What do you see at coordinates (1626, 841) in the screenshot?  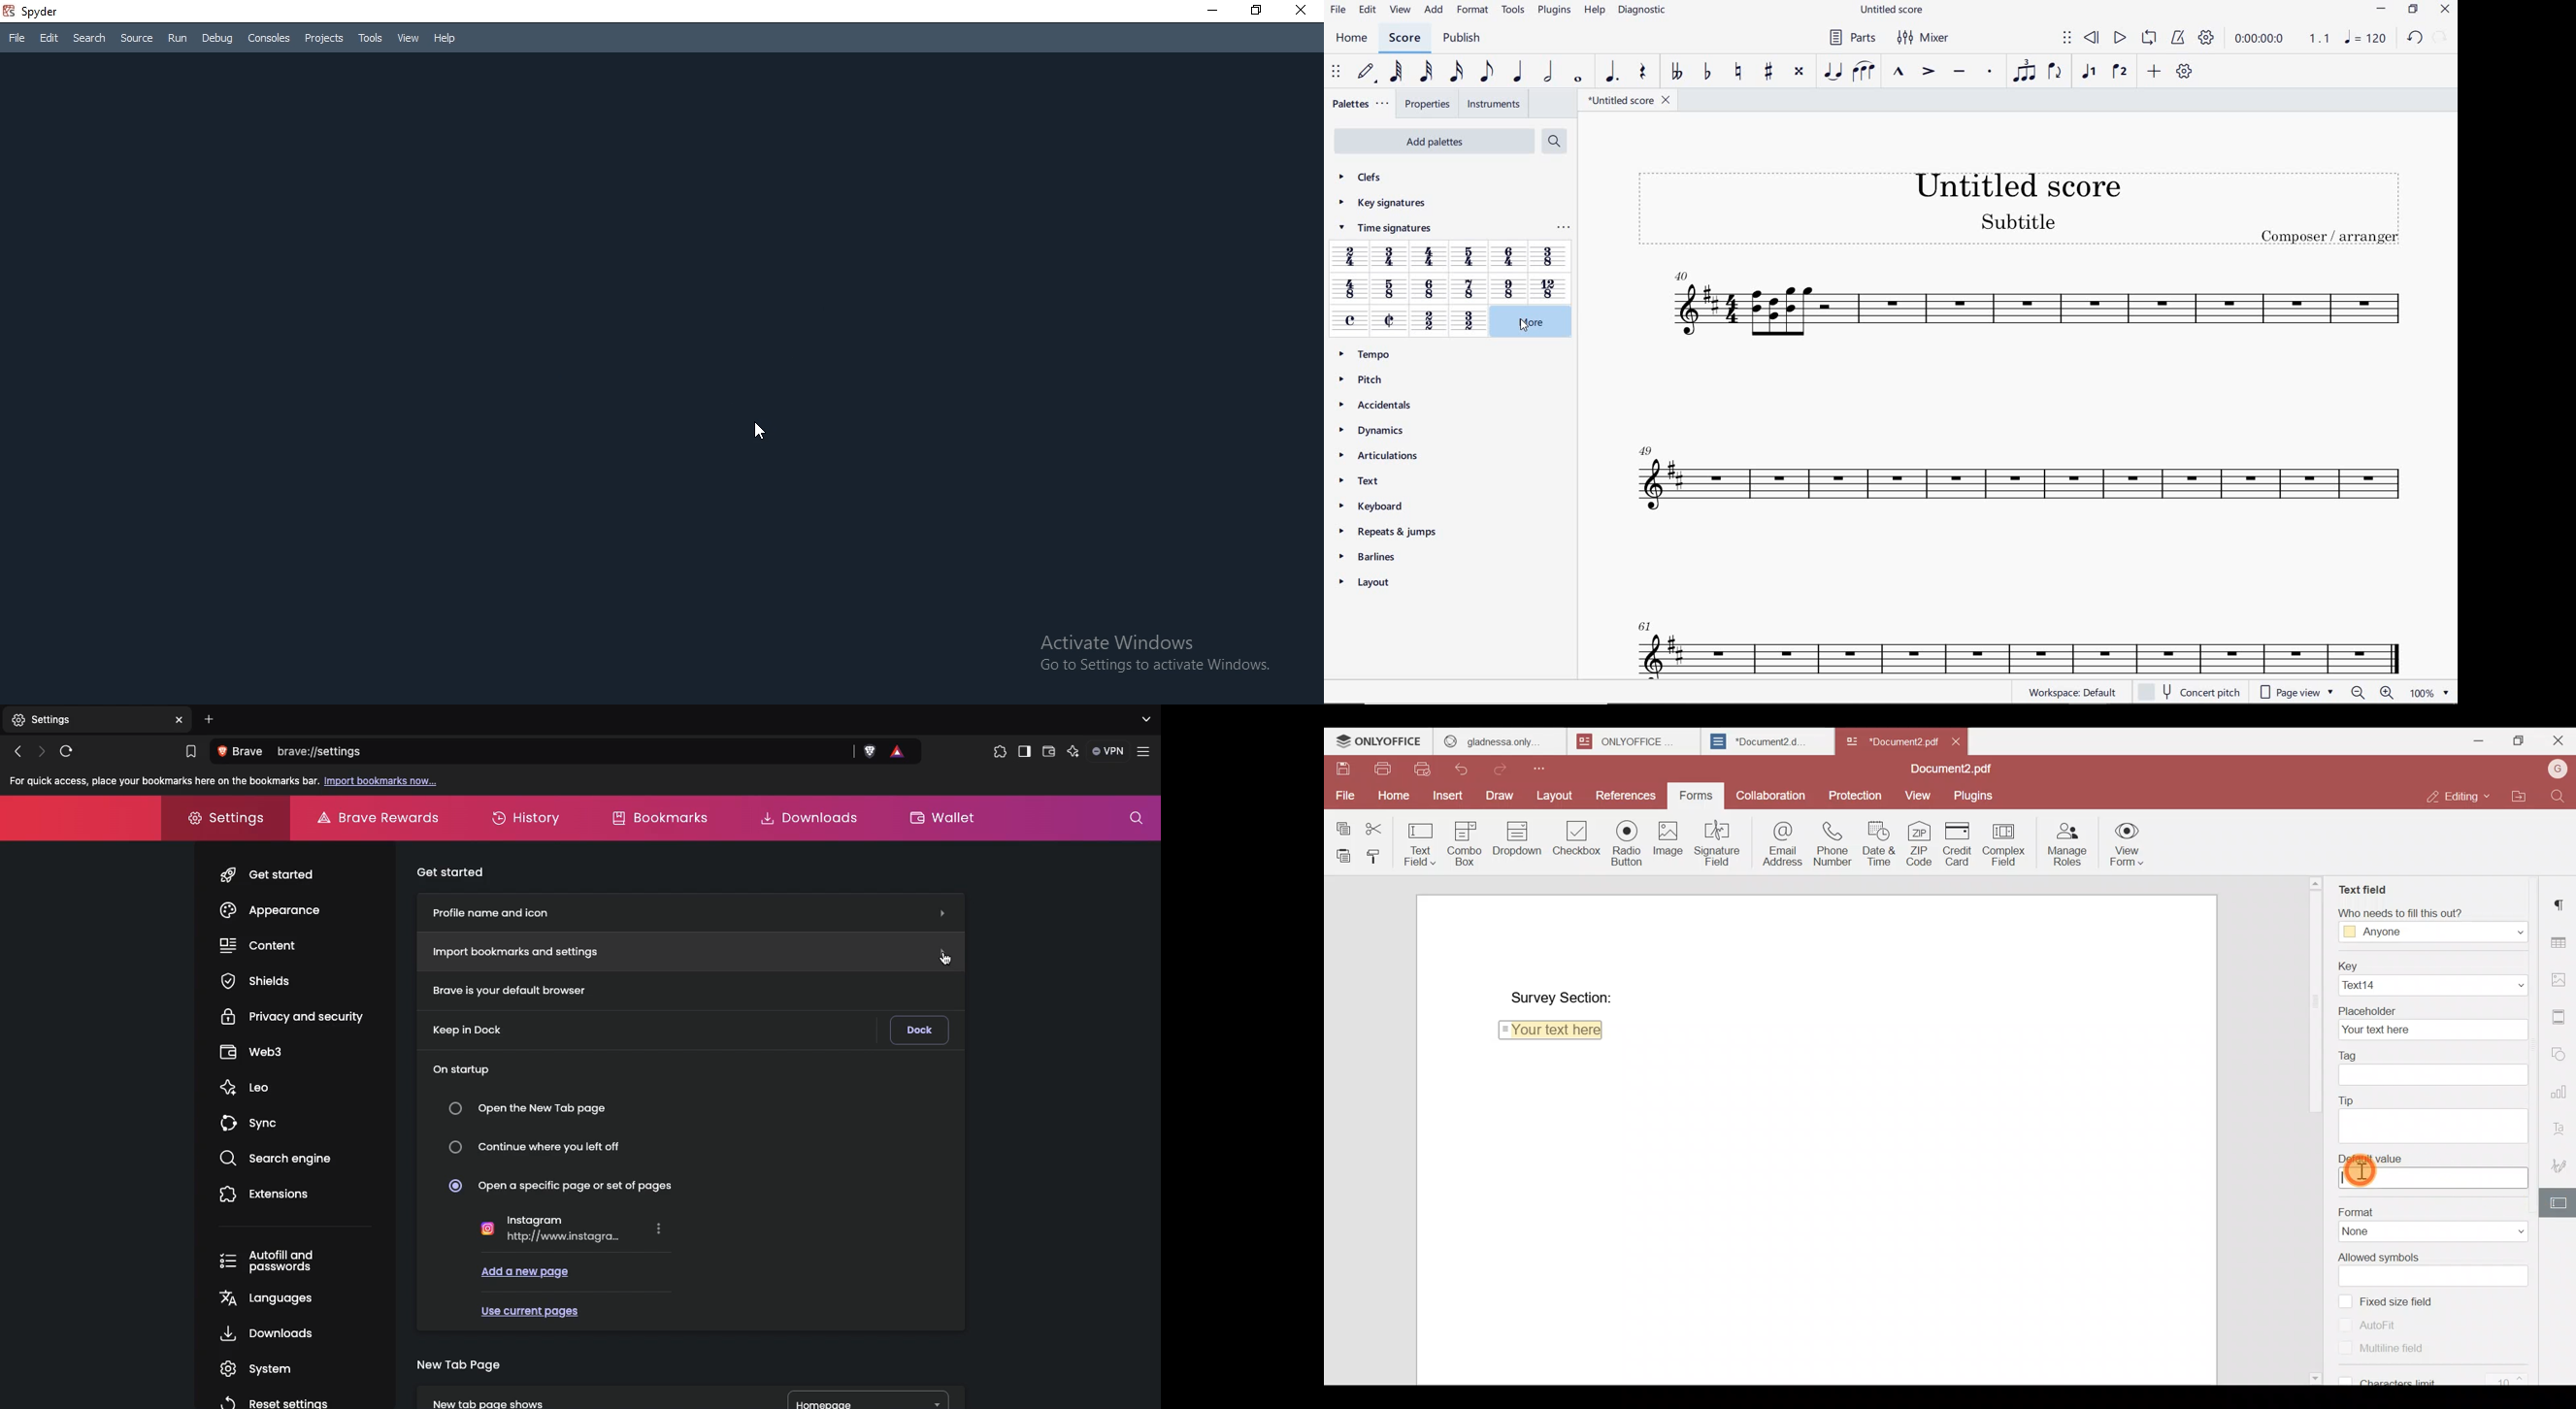 I see `Radio` at bounding box center [1626, 841].